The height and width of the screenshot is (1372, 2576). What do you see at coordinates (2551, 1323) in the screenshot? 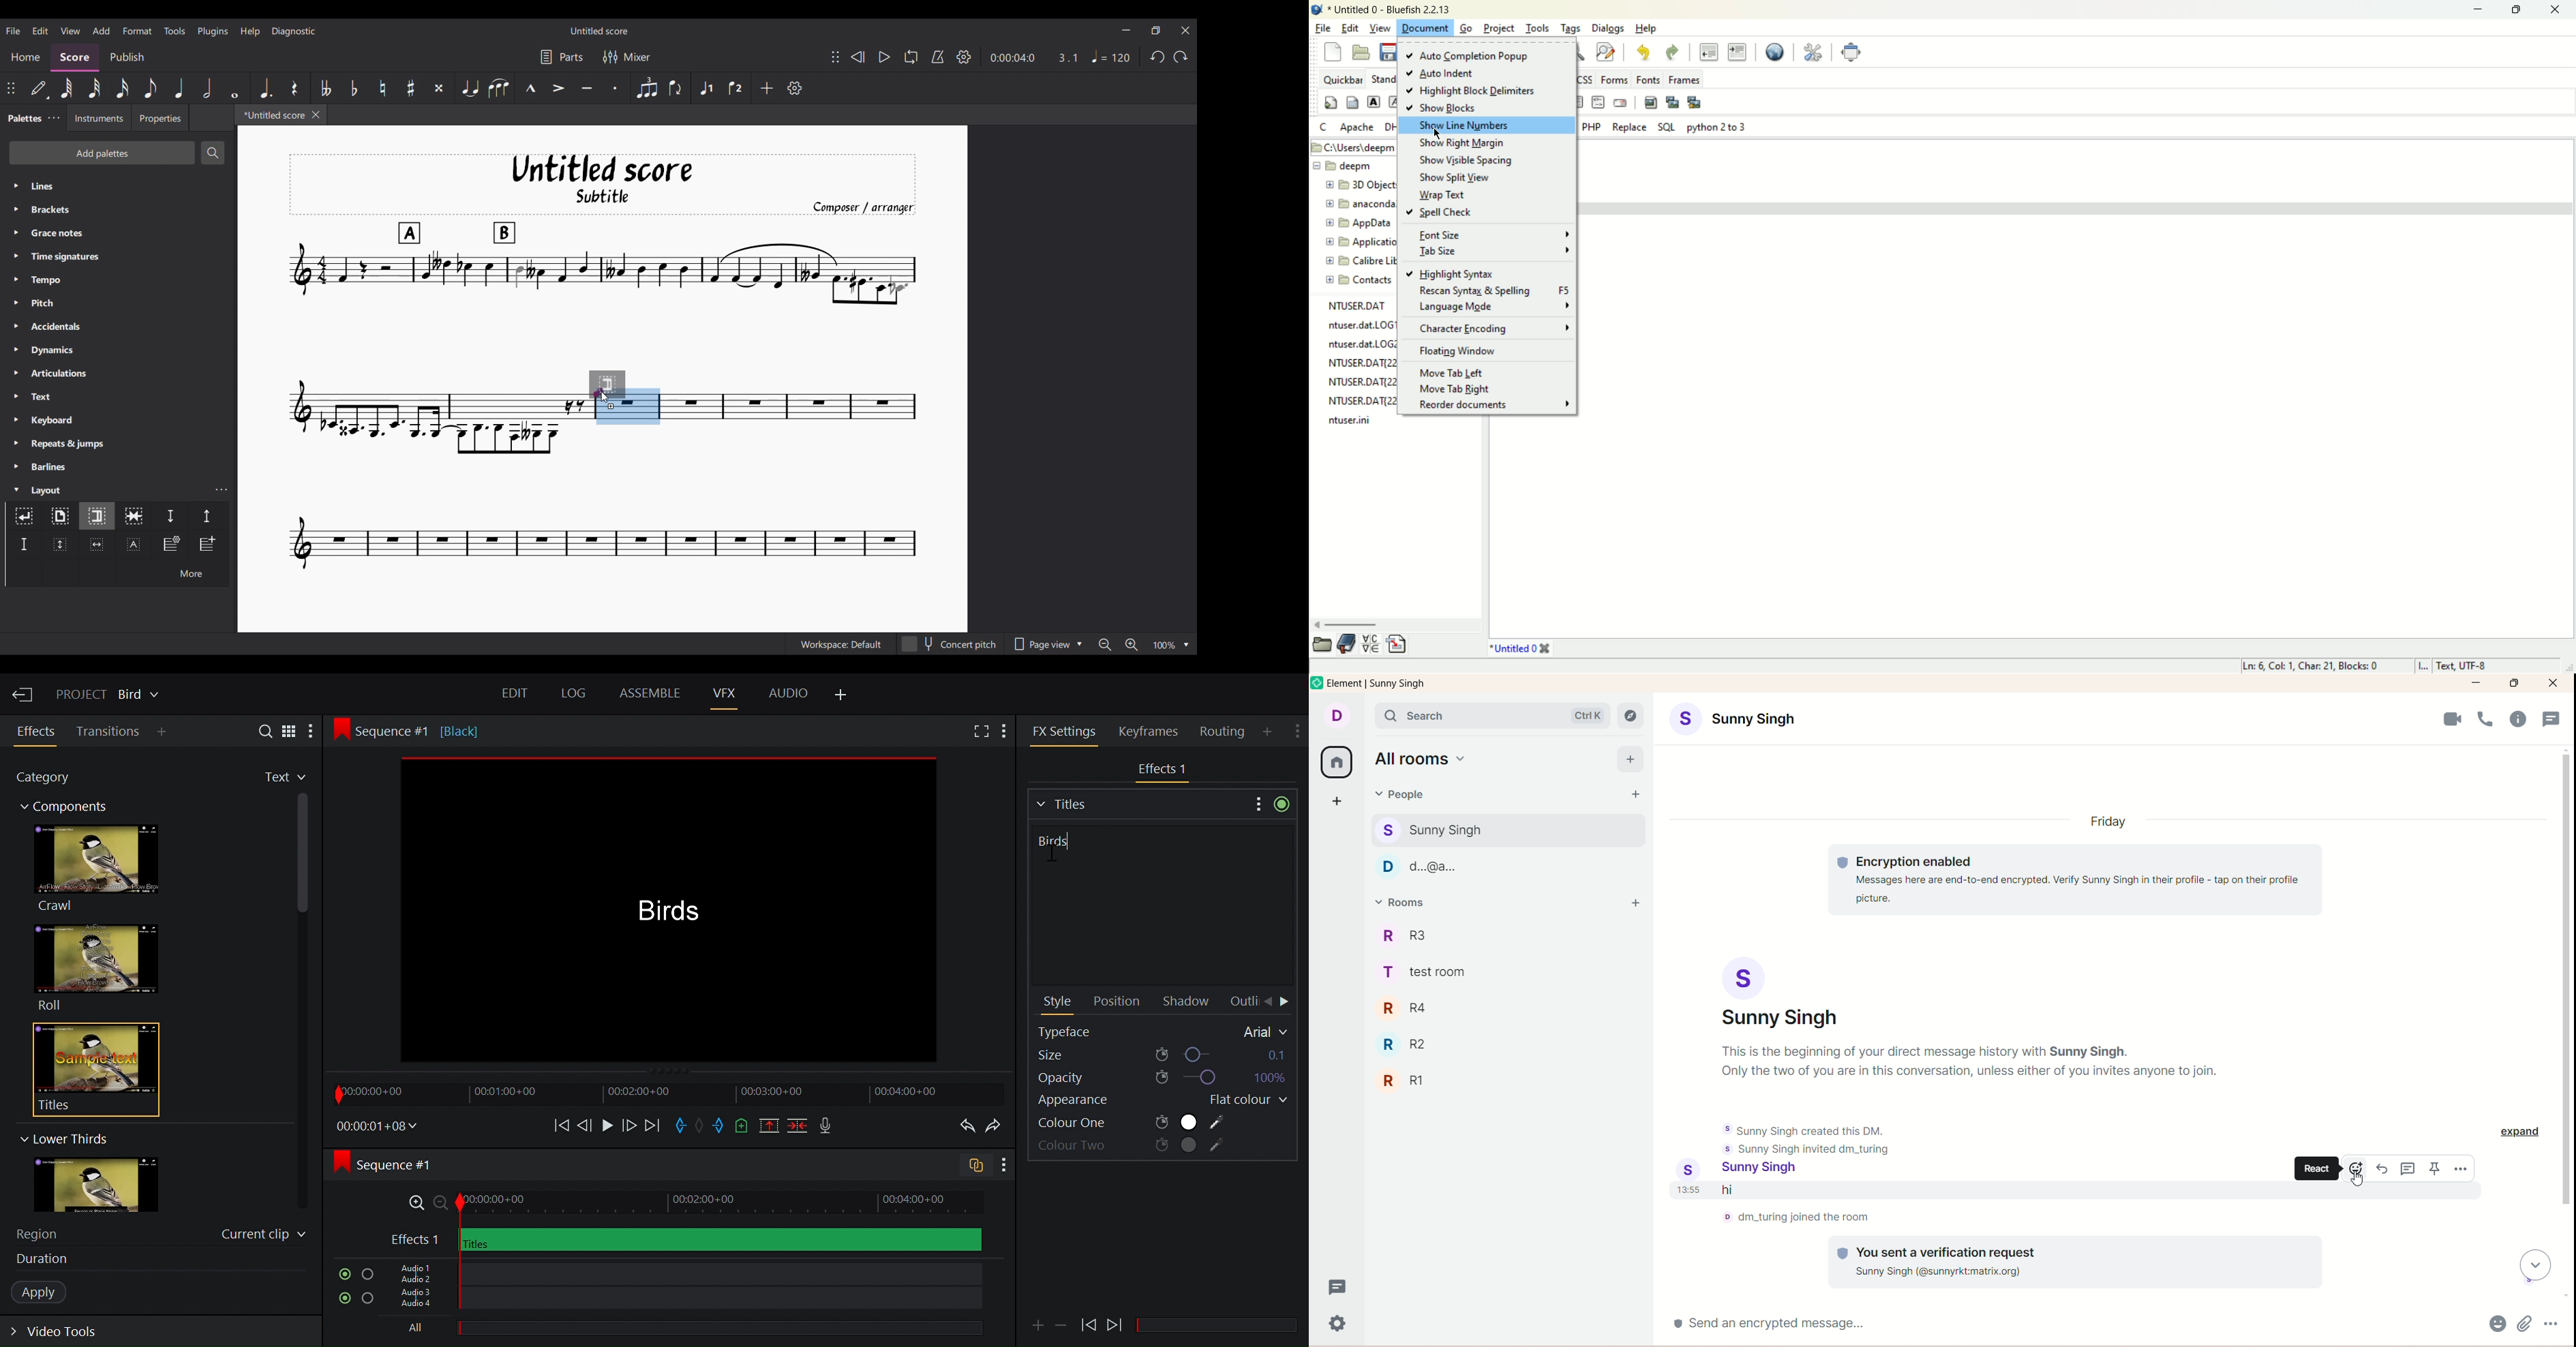
I see `options` at bounding box center [2551, 1323].